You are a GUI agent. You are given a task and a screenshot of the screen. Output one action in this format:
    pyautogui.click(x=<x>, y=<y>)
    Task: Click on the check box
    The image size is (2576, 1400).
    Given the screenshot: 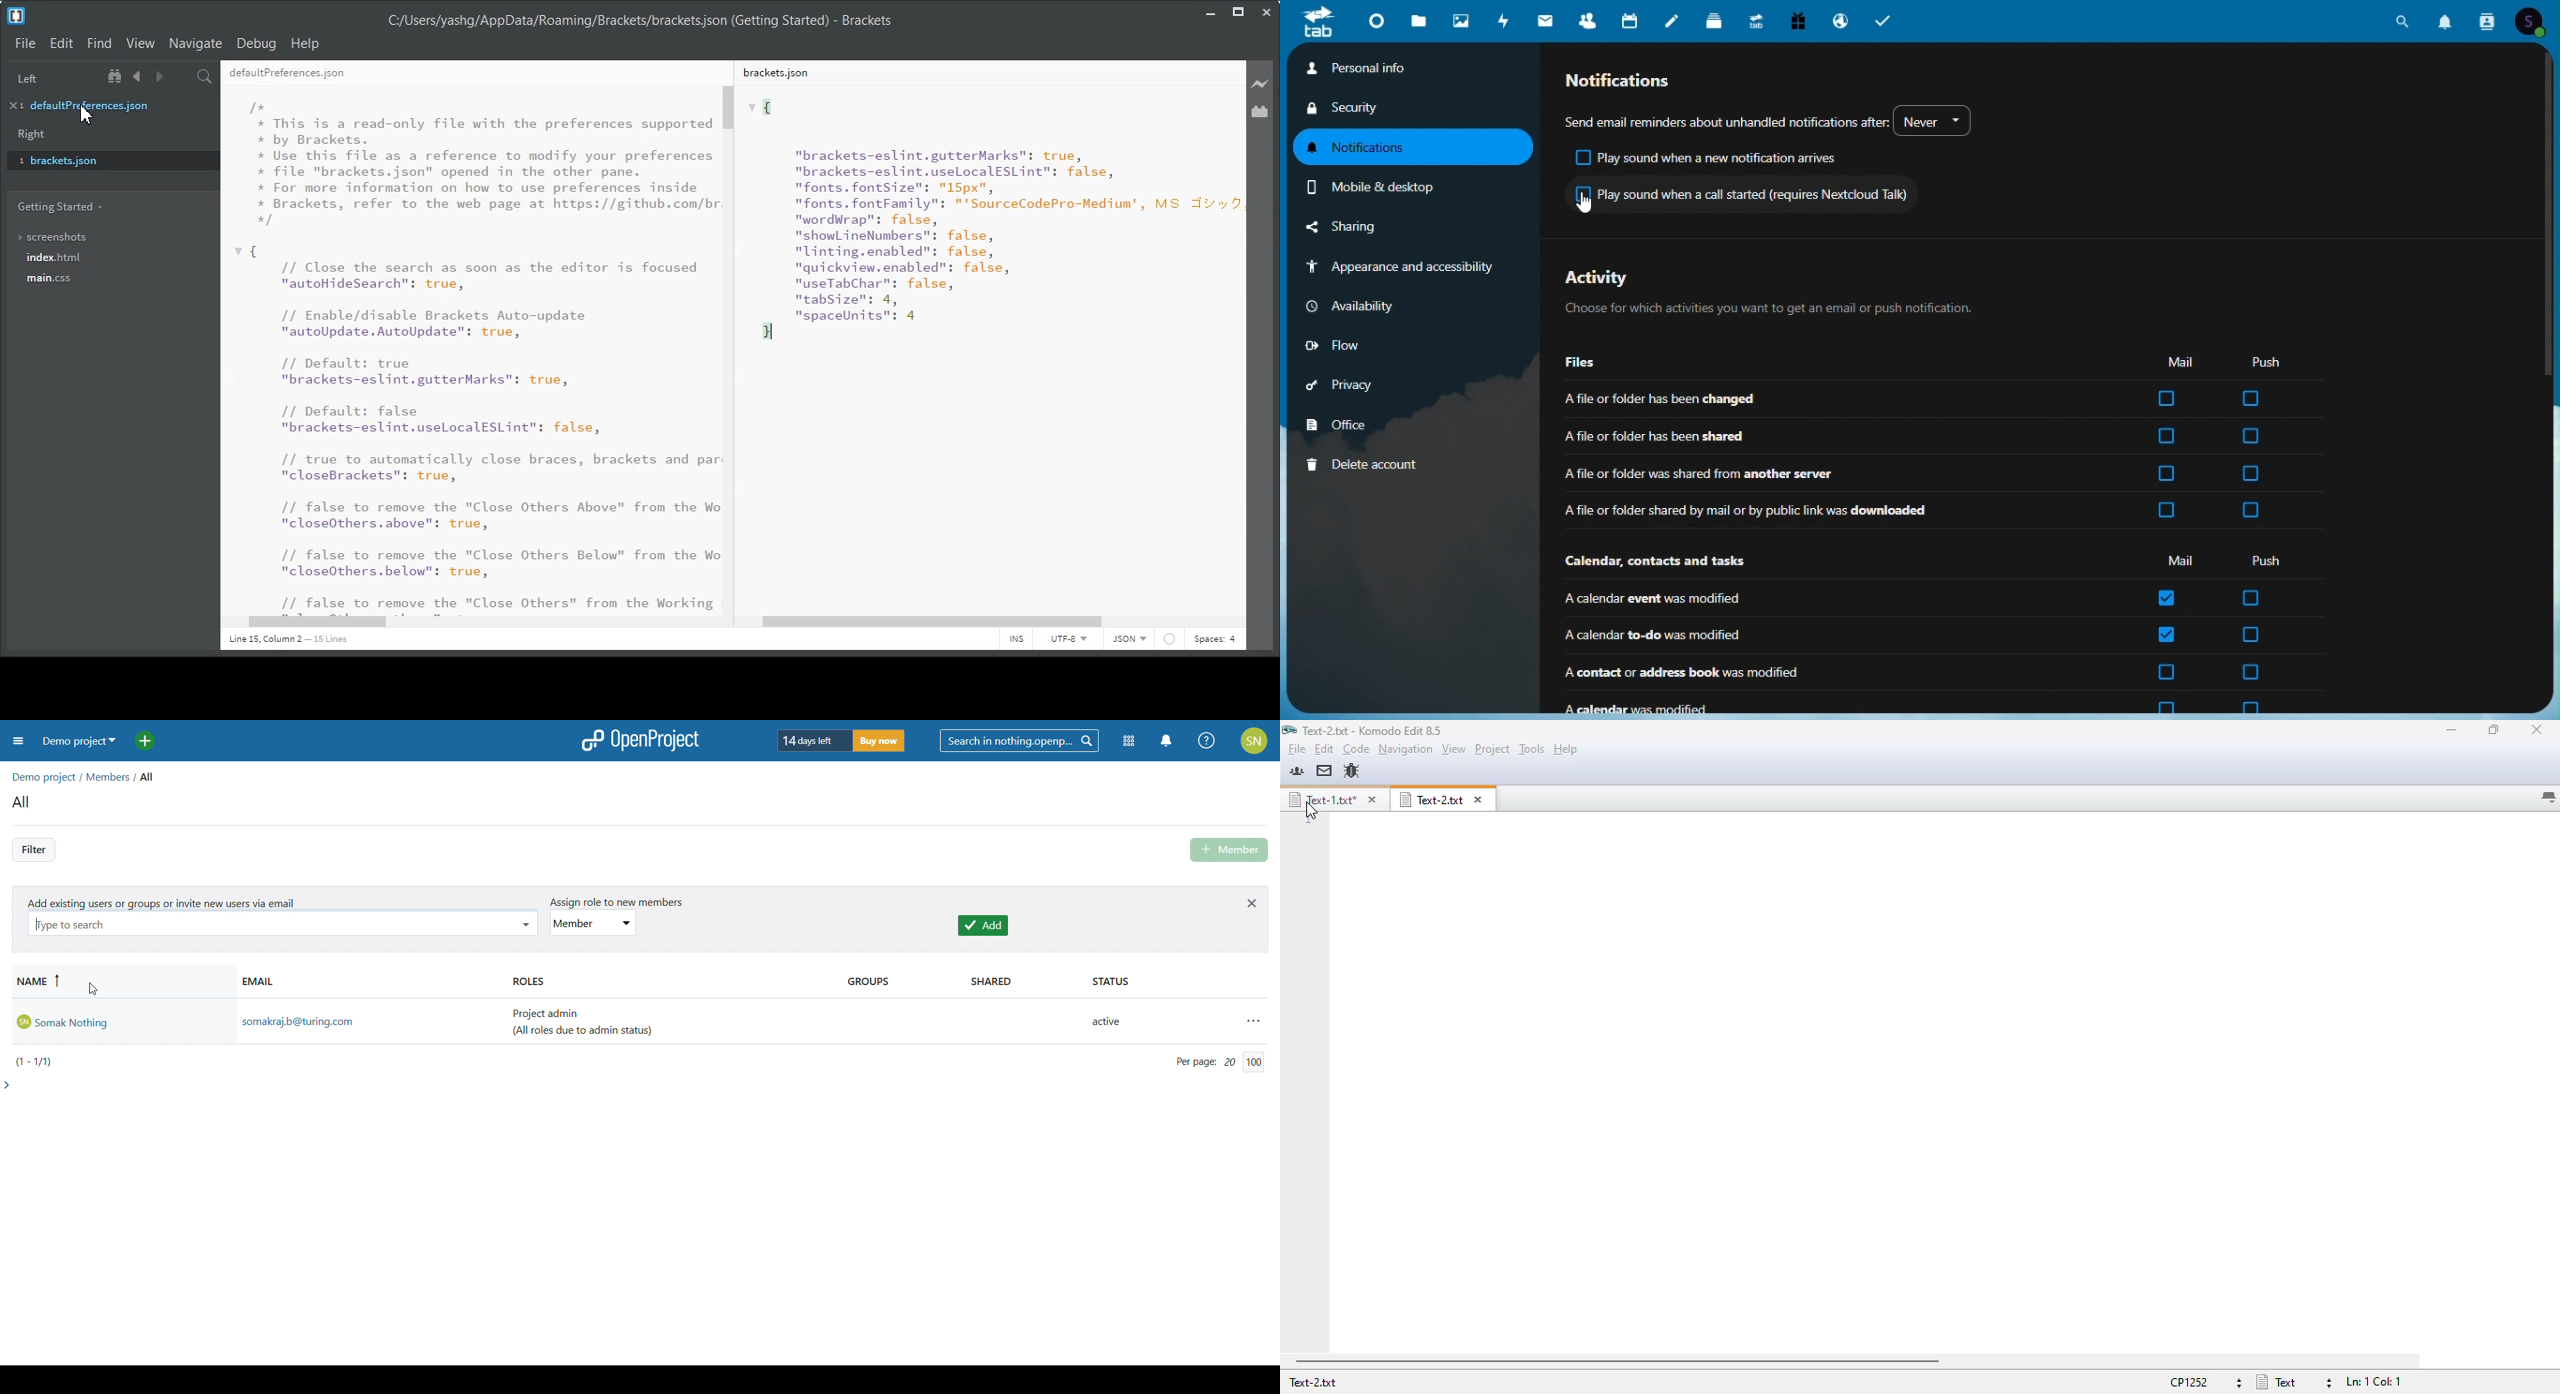 What is the action you would take?
    pyautogui.click(x=2165, y=437)
    